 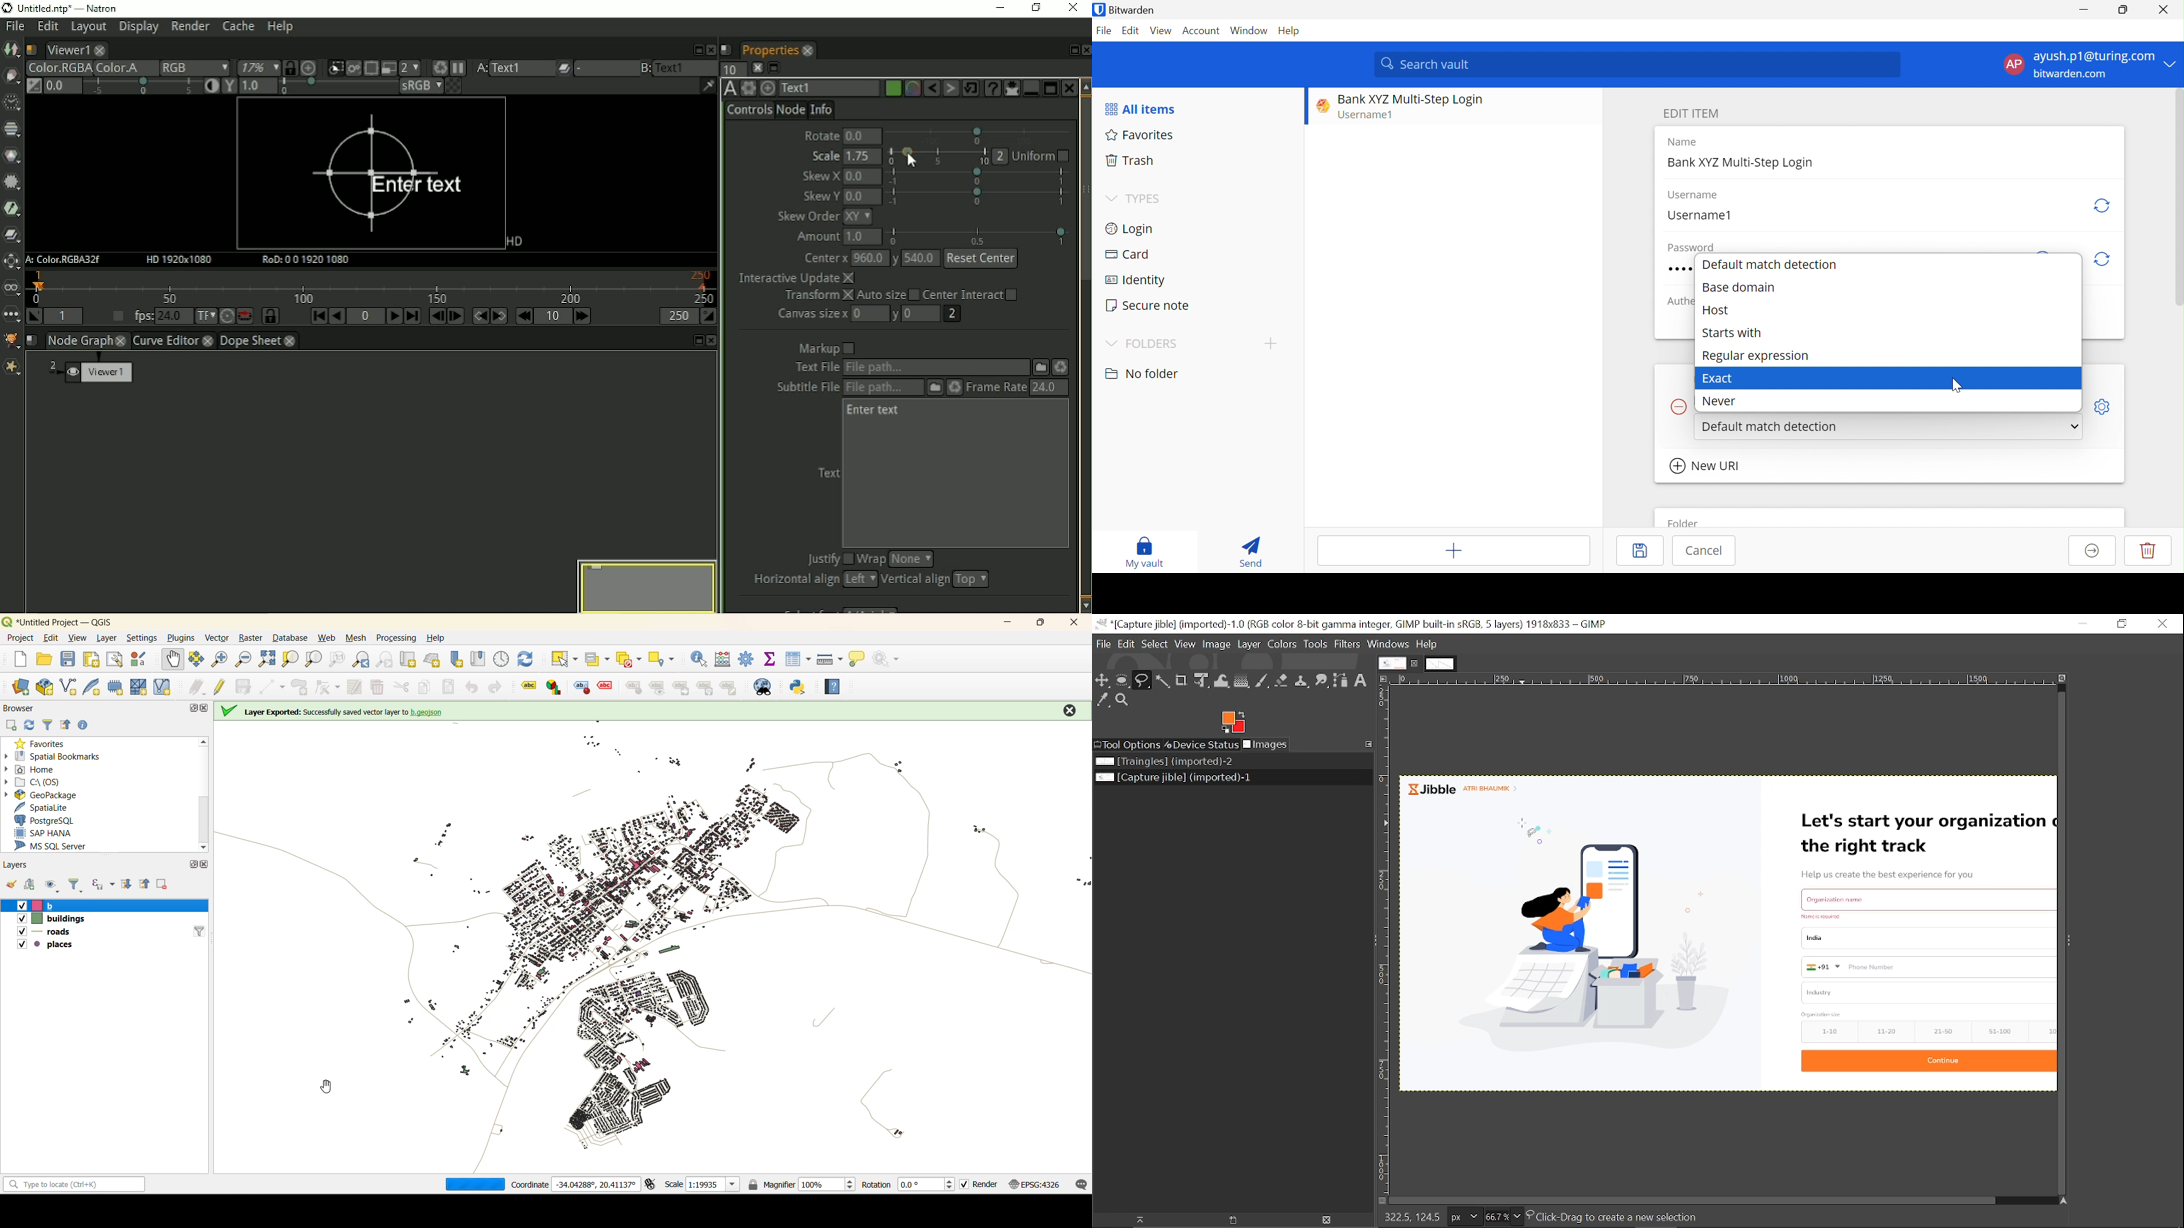 I want to click on Minimize, so click(x=2082, y=11).